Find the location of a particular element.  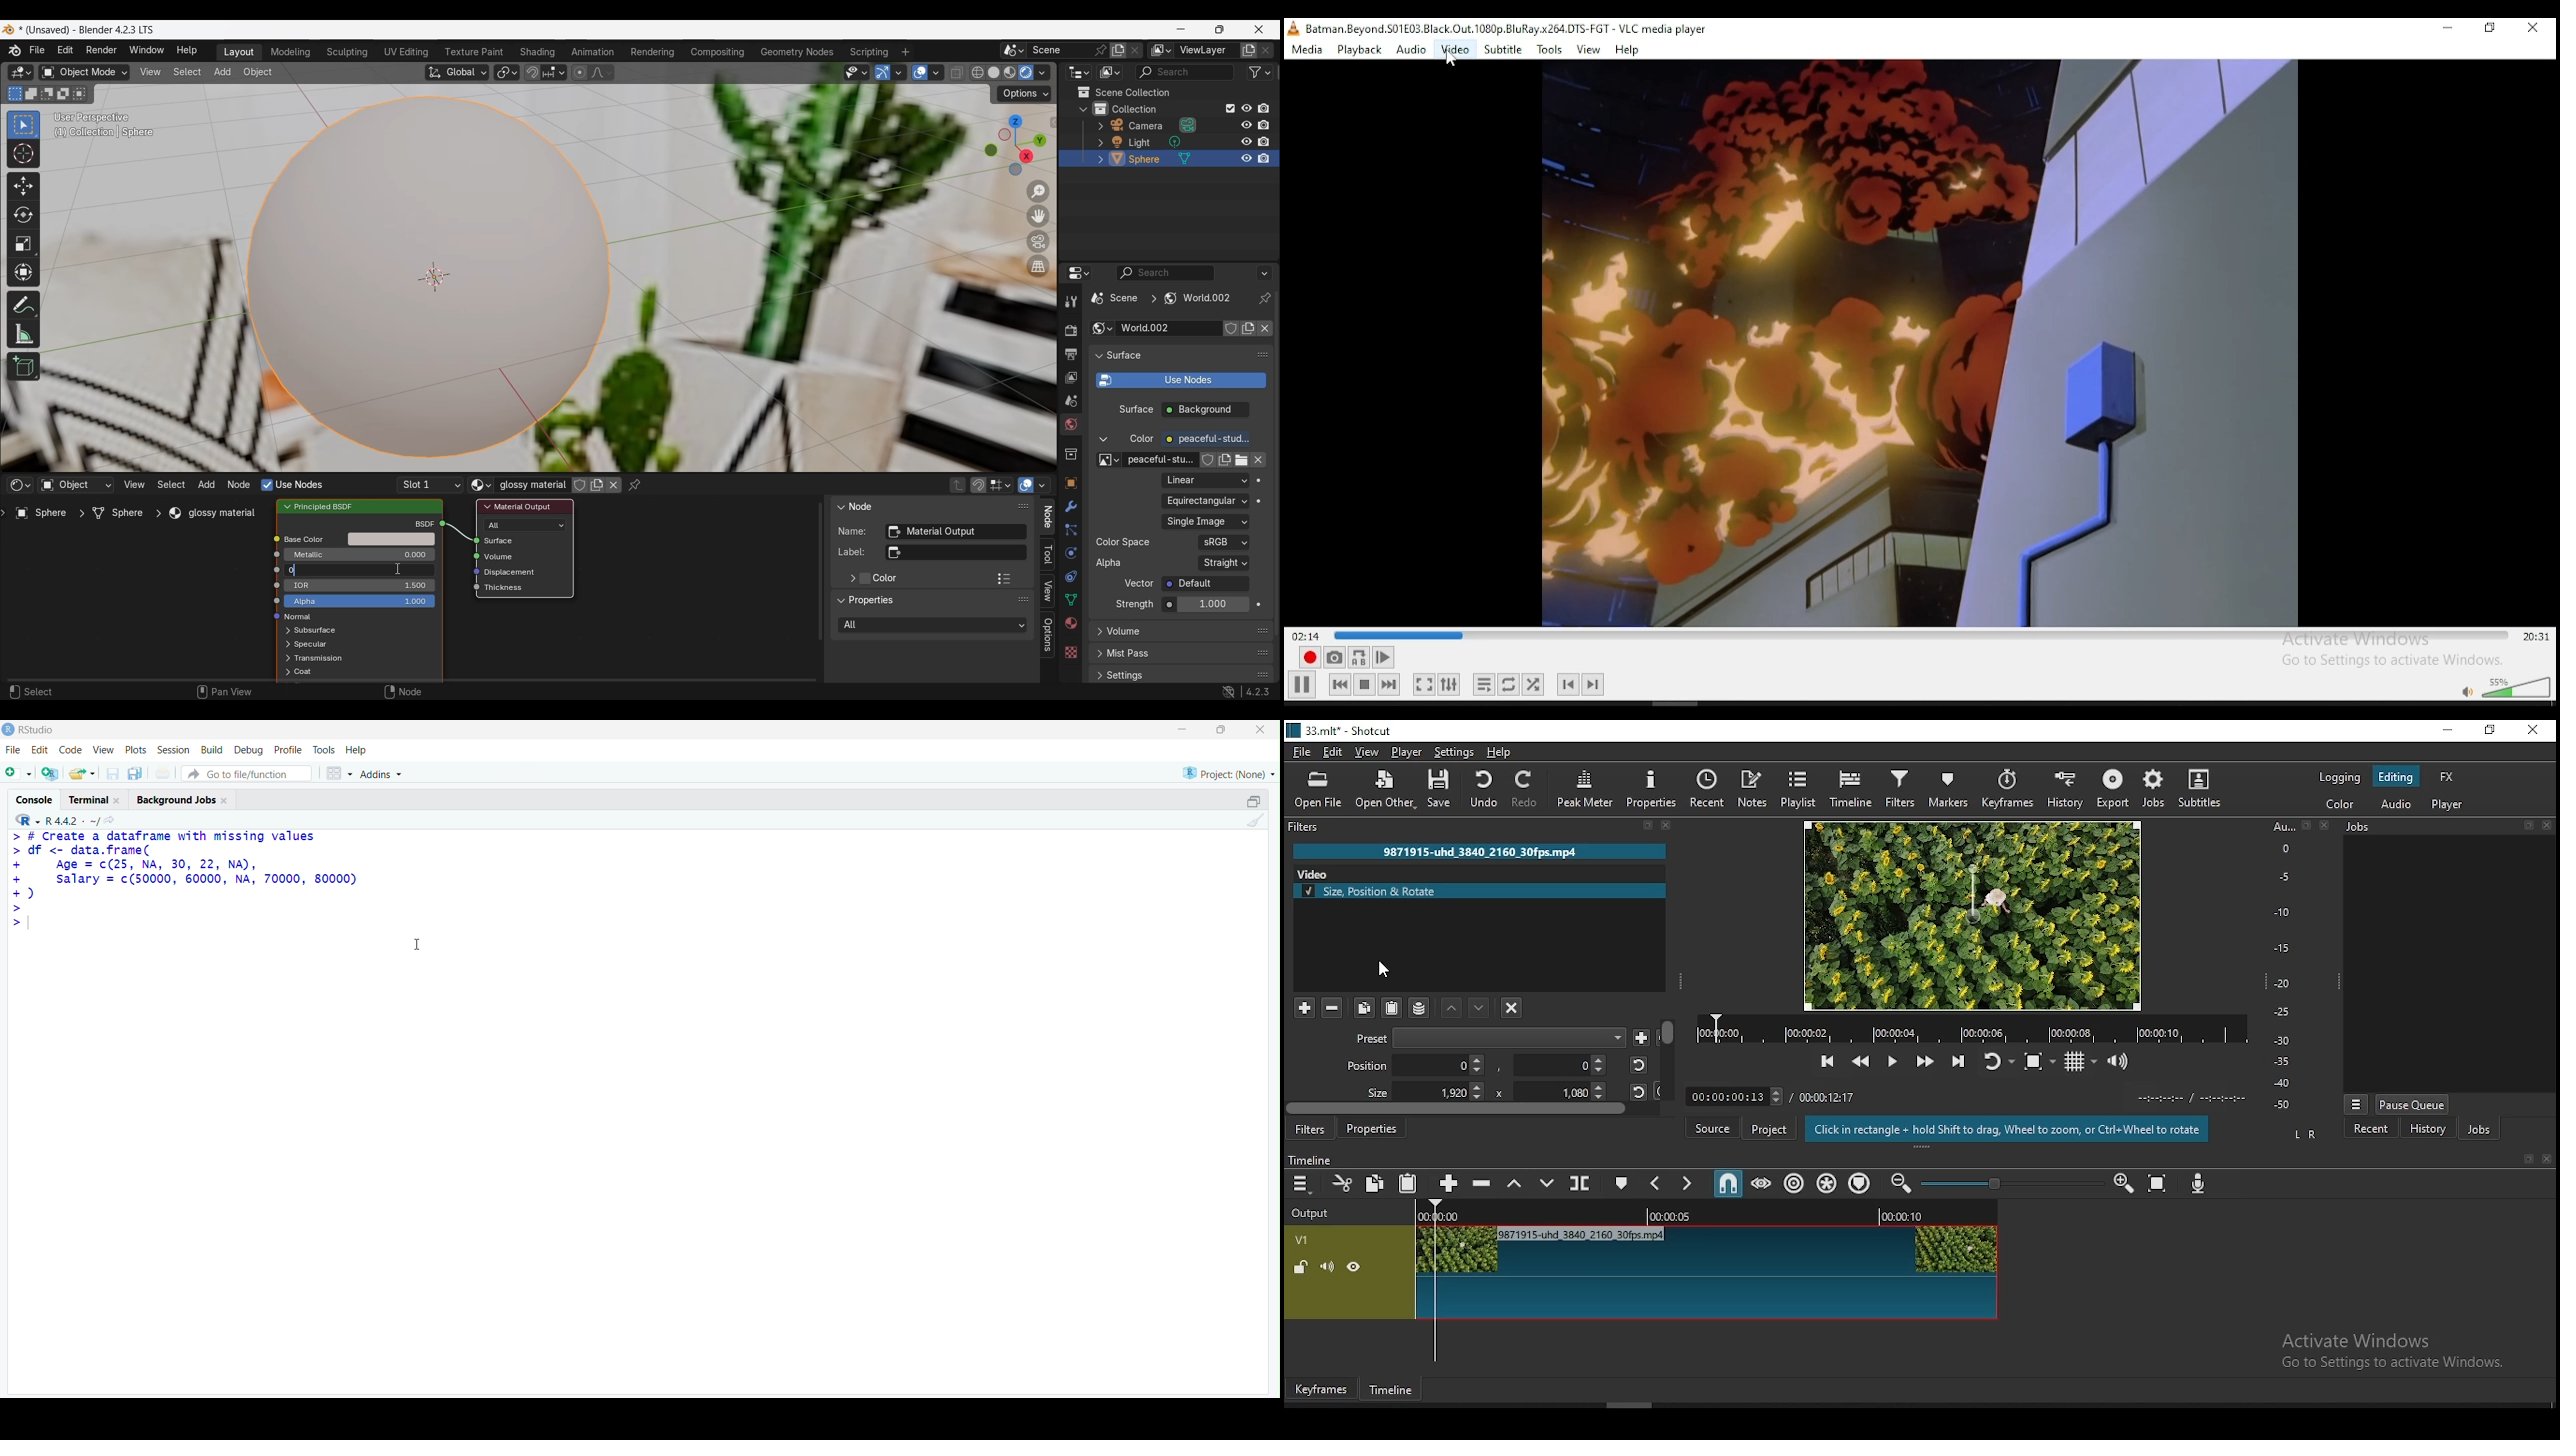

-5 is located at coordinates (2287, 875).